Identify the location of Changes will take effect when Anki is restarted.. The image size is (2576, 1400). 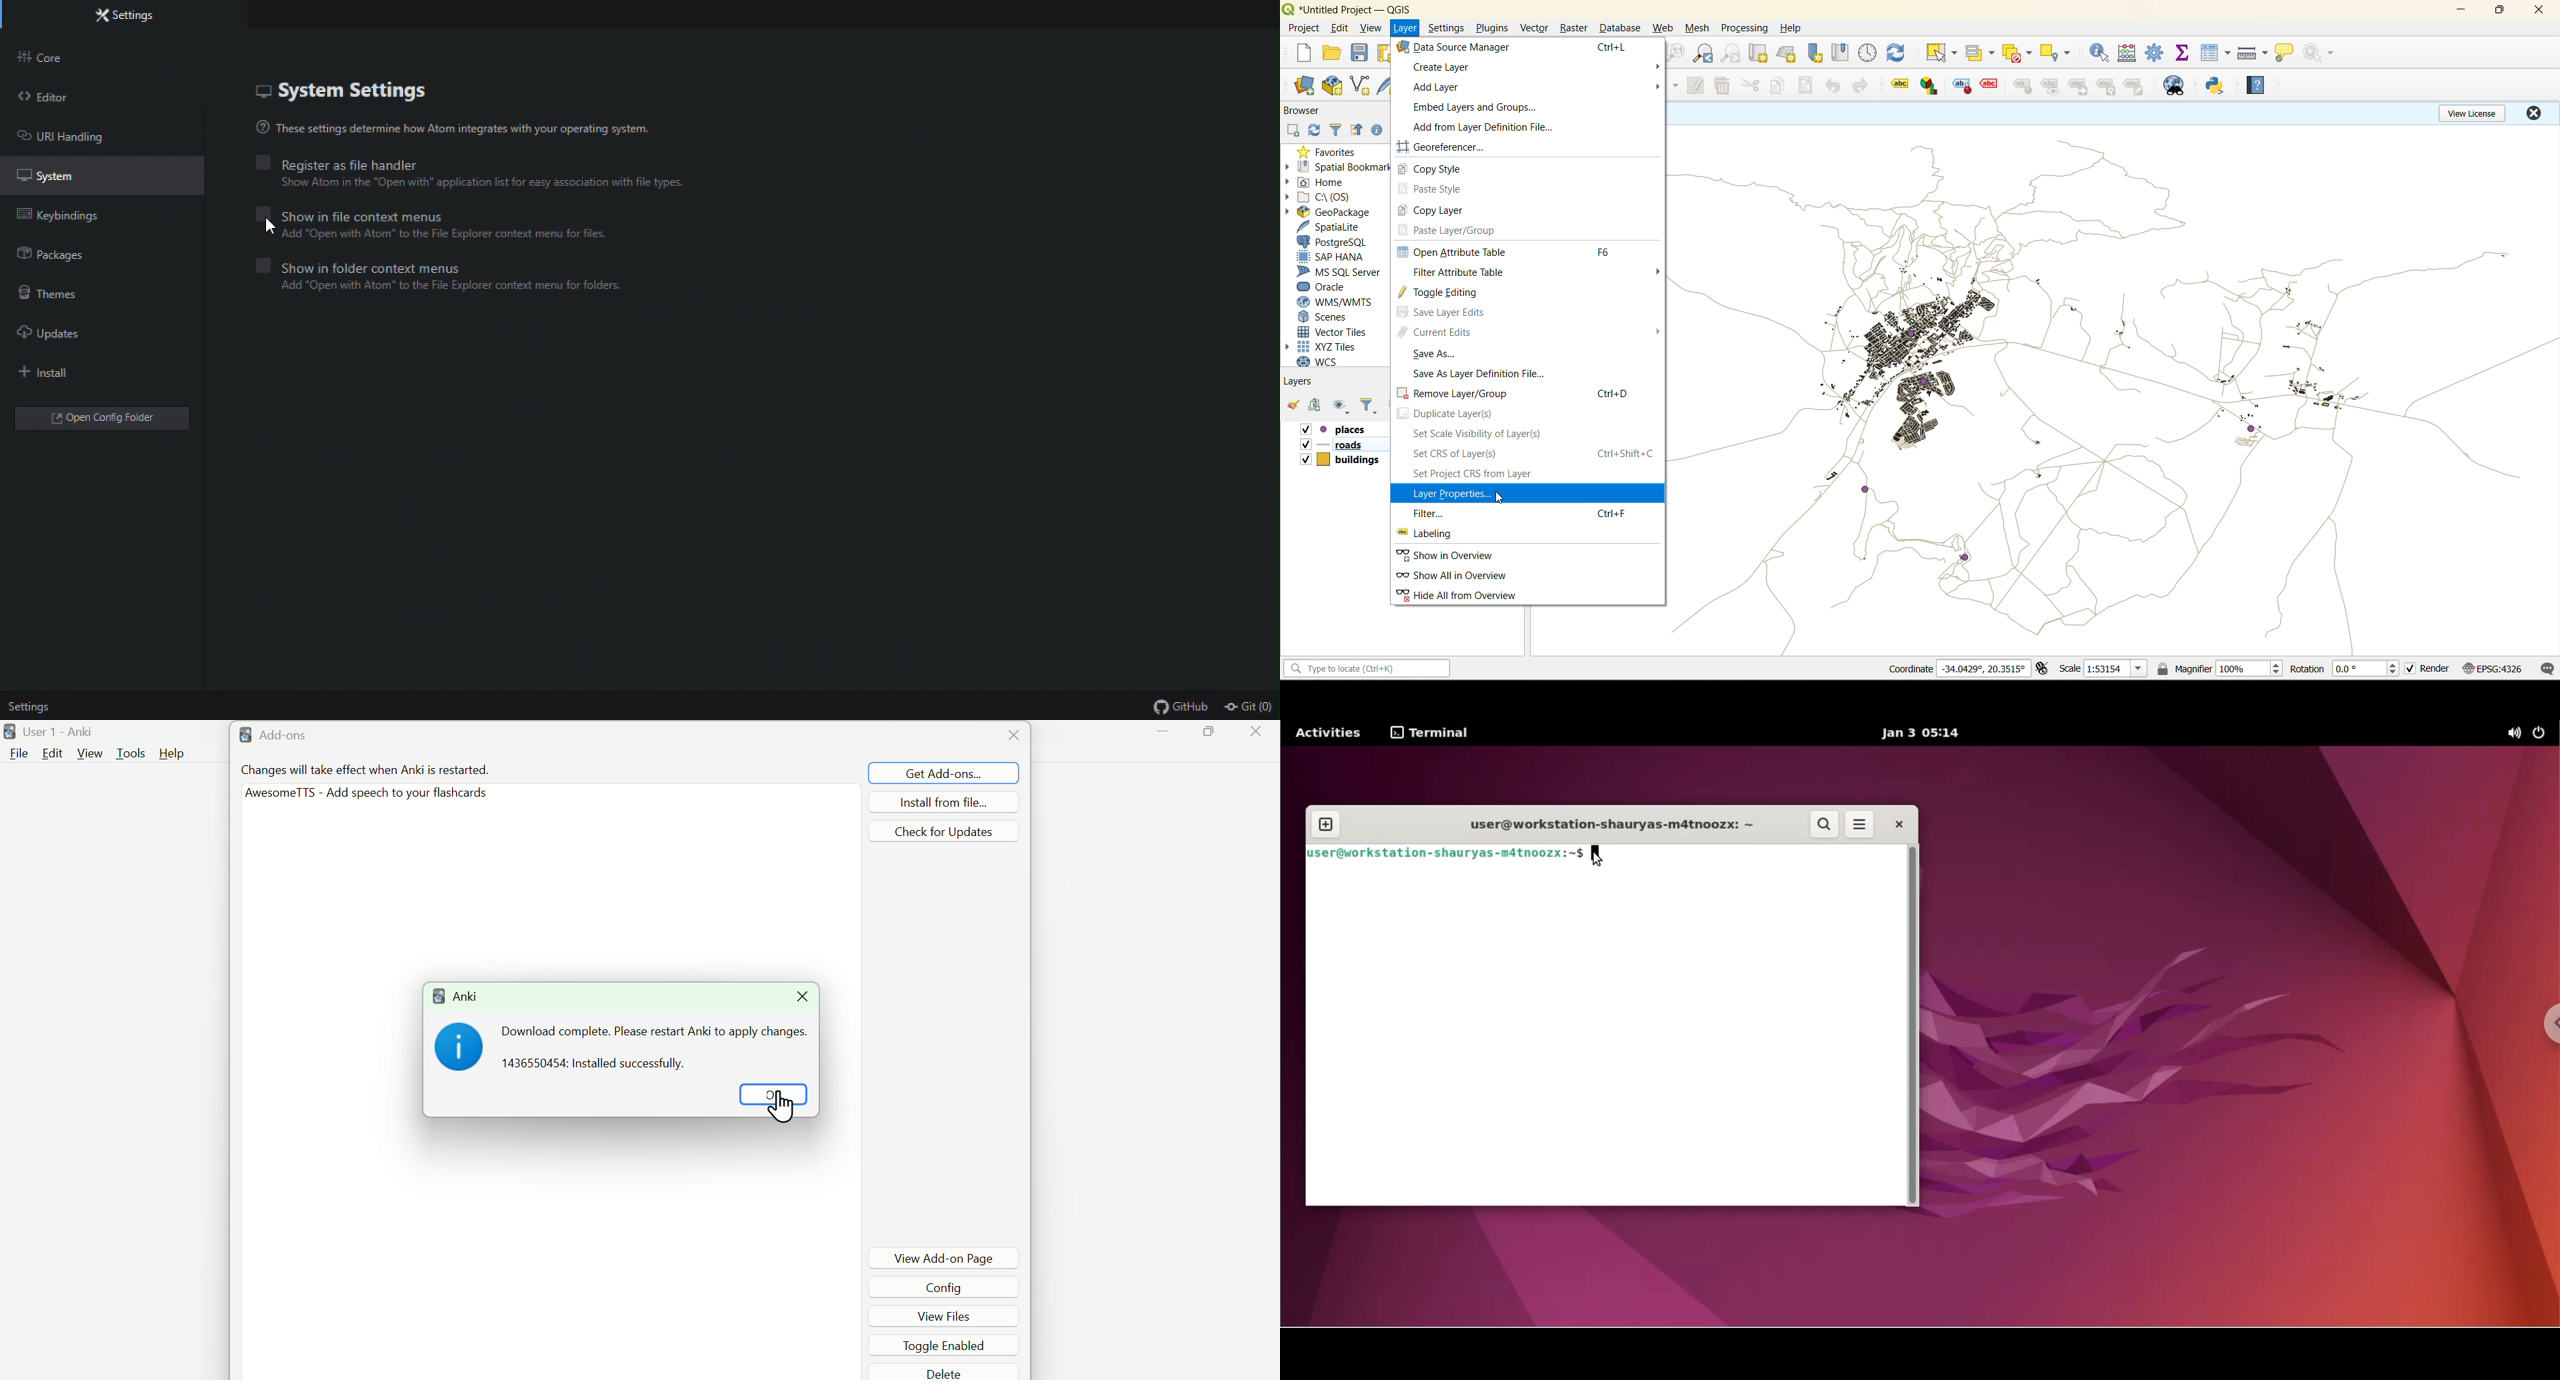
(363, 773).